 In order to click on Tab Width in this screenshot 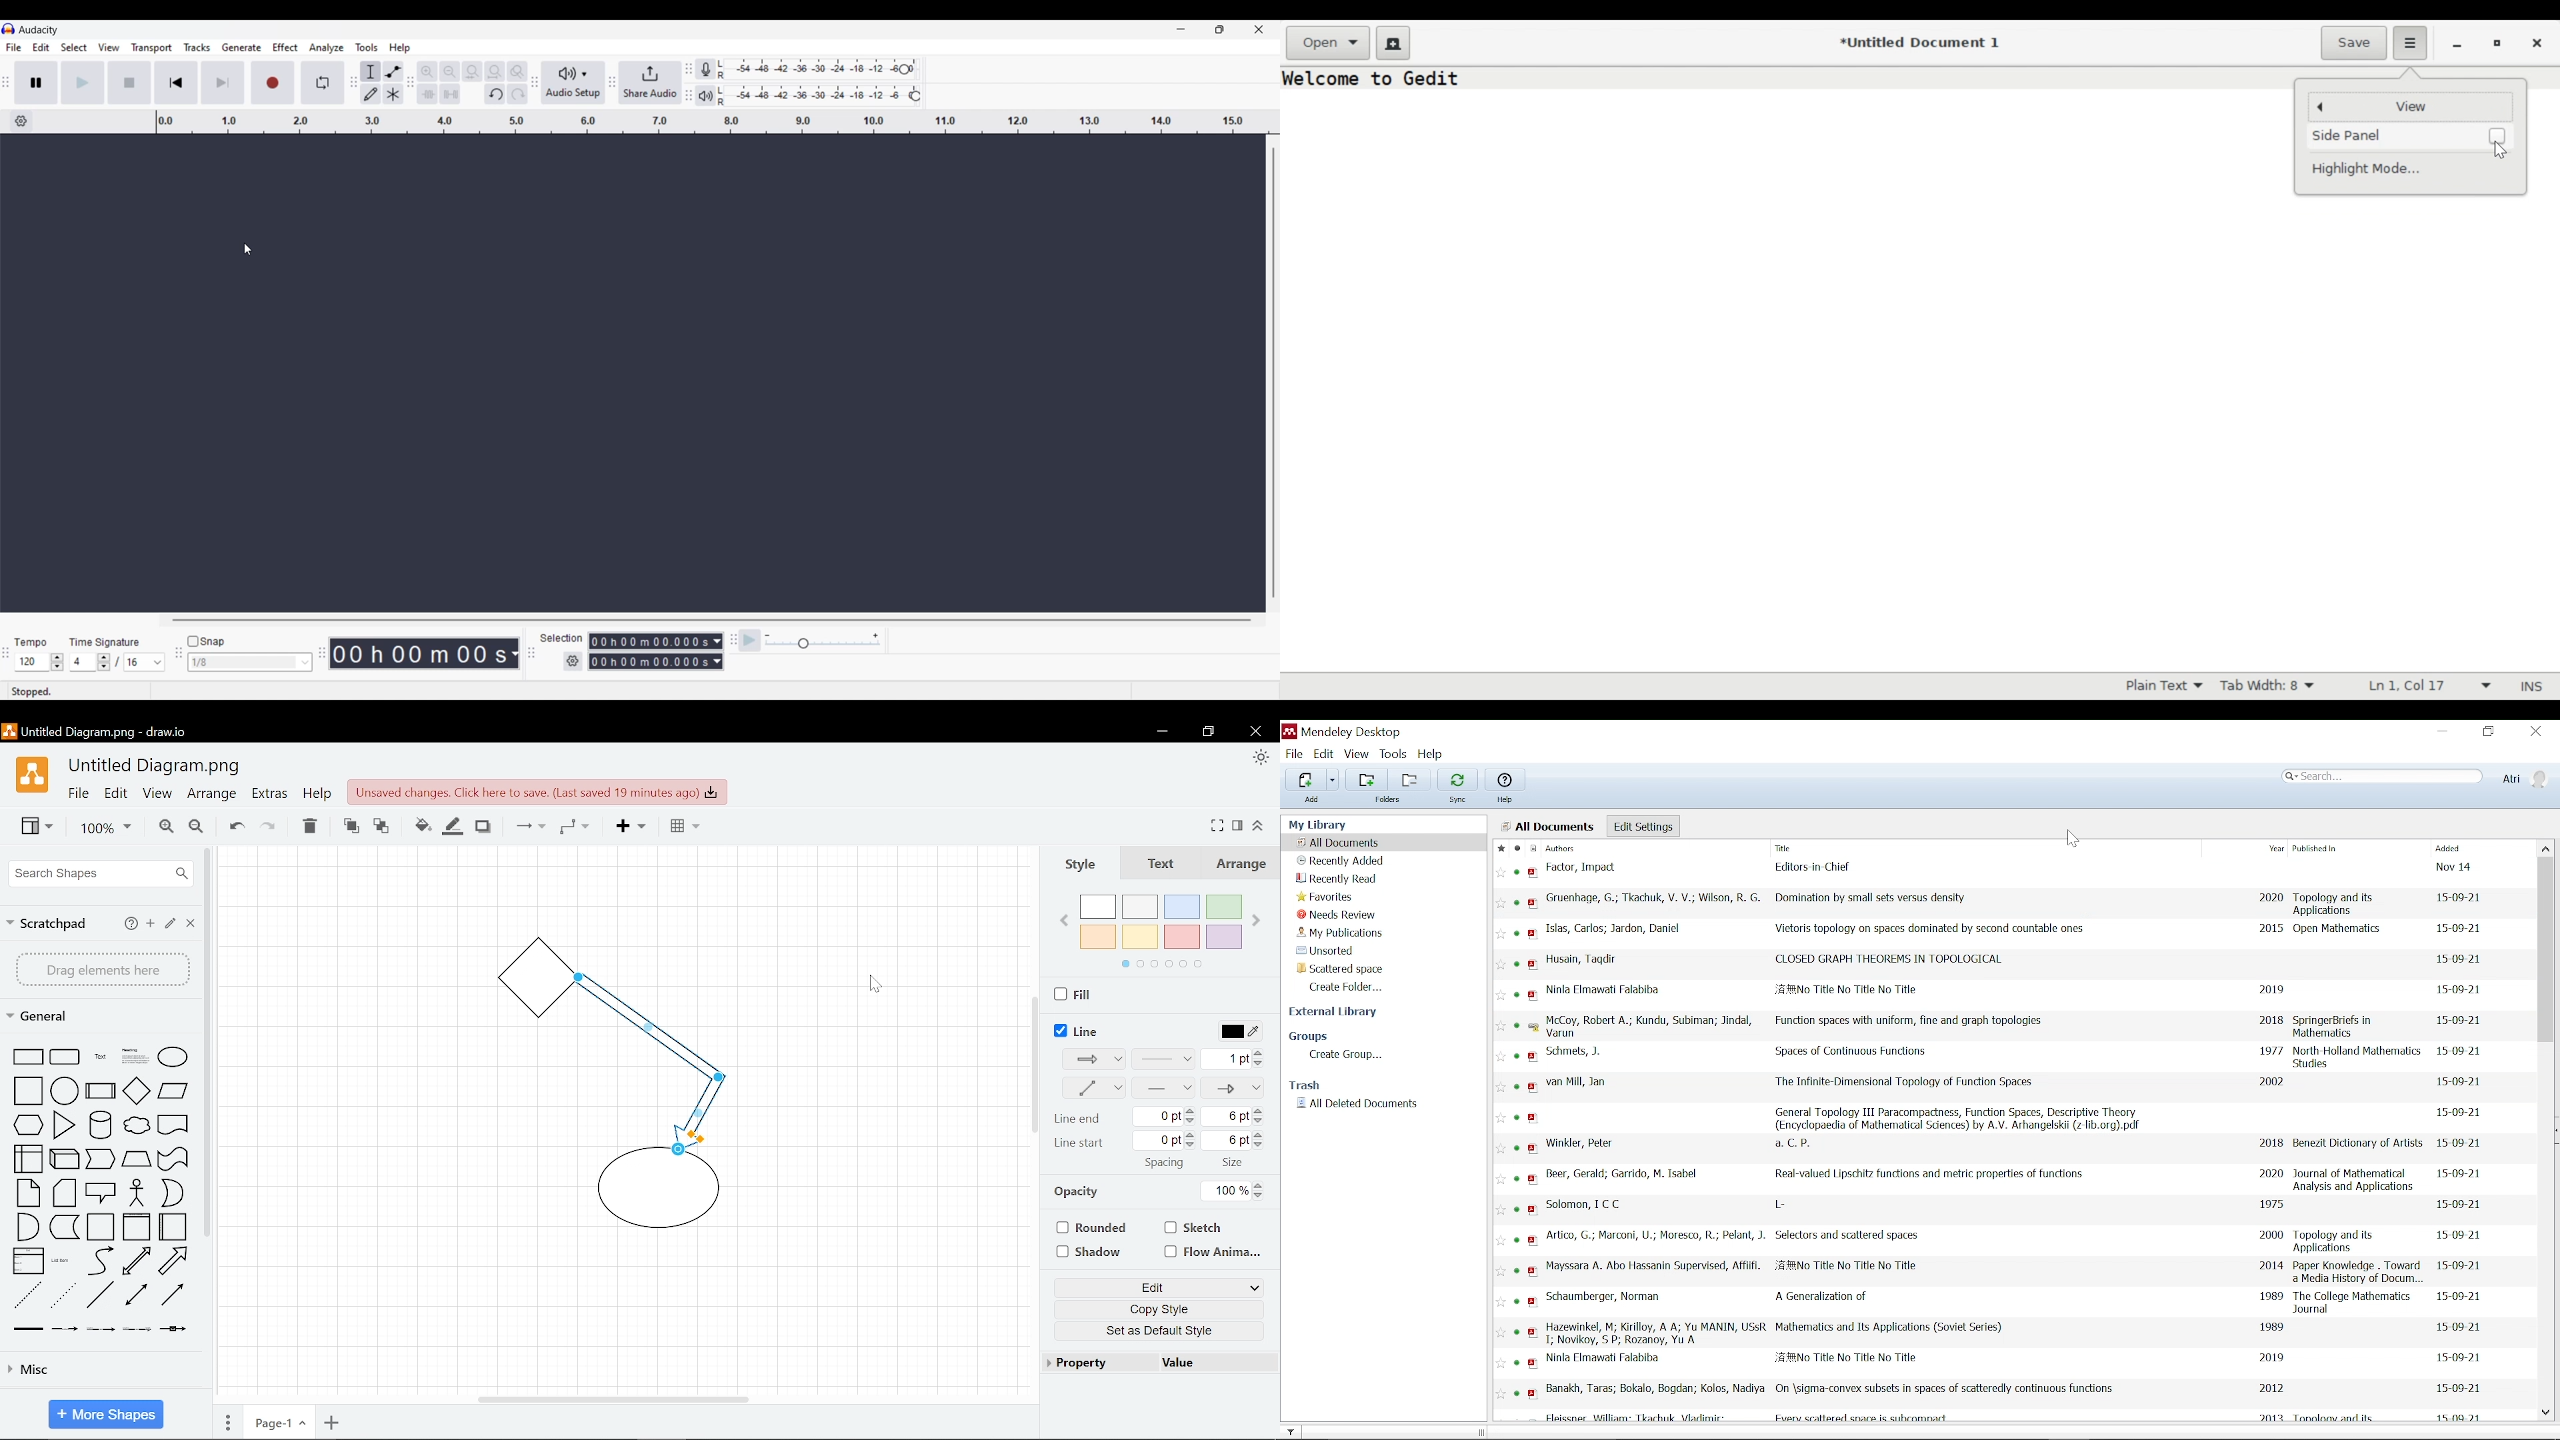, I will do `click(2273, 686)`.